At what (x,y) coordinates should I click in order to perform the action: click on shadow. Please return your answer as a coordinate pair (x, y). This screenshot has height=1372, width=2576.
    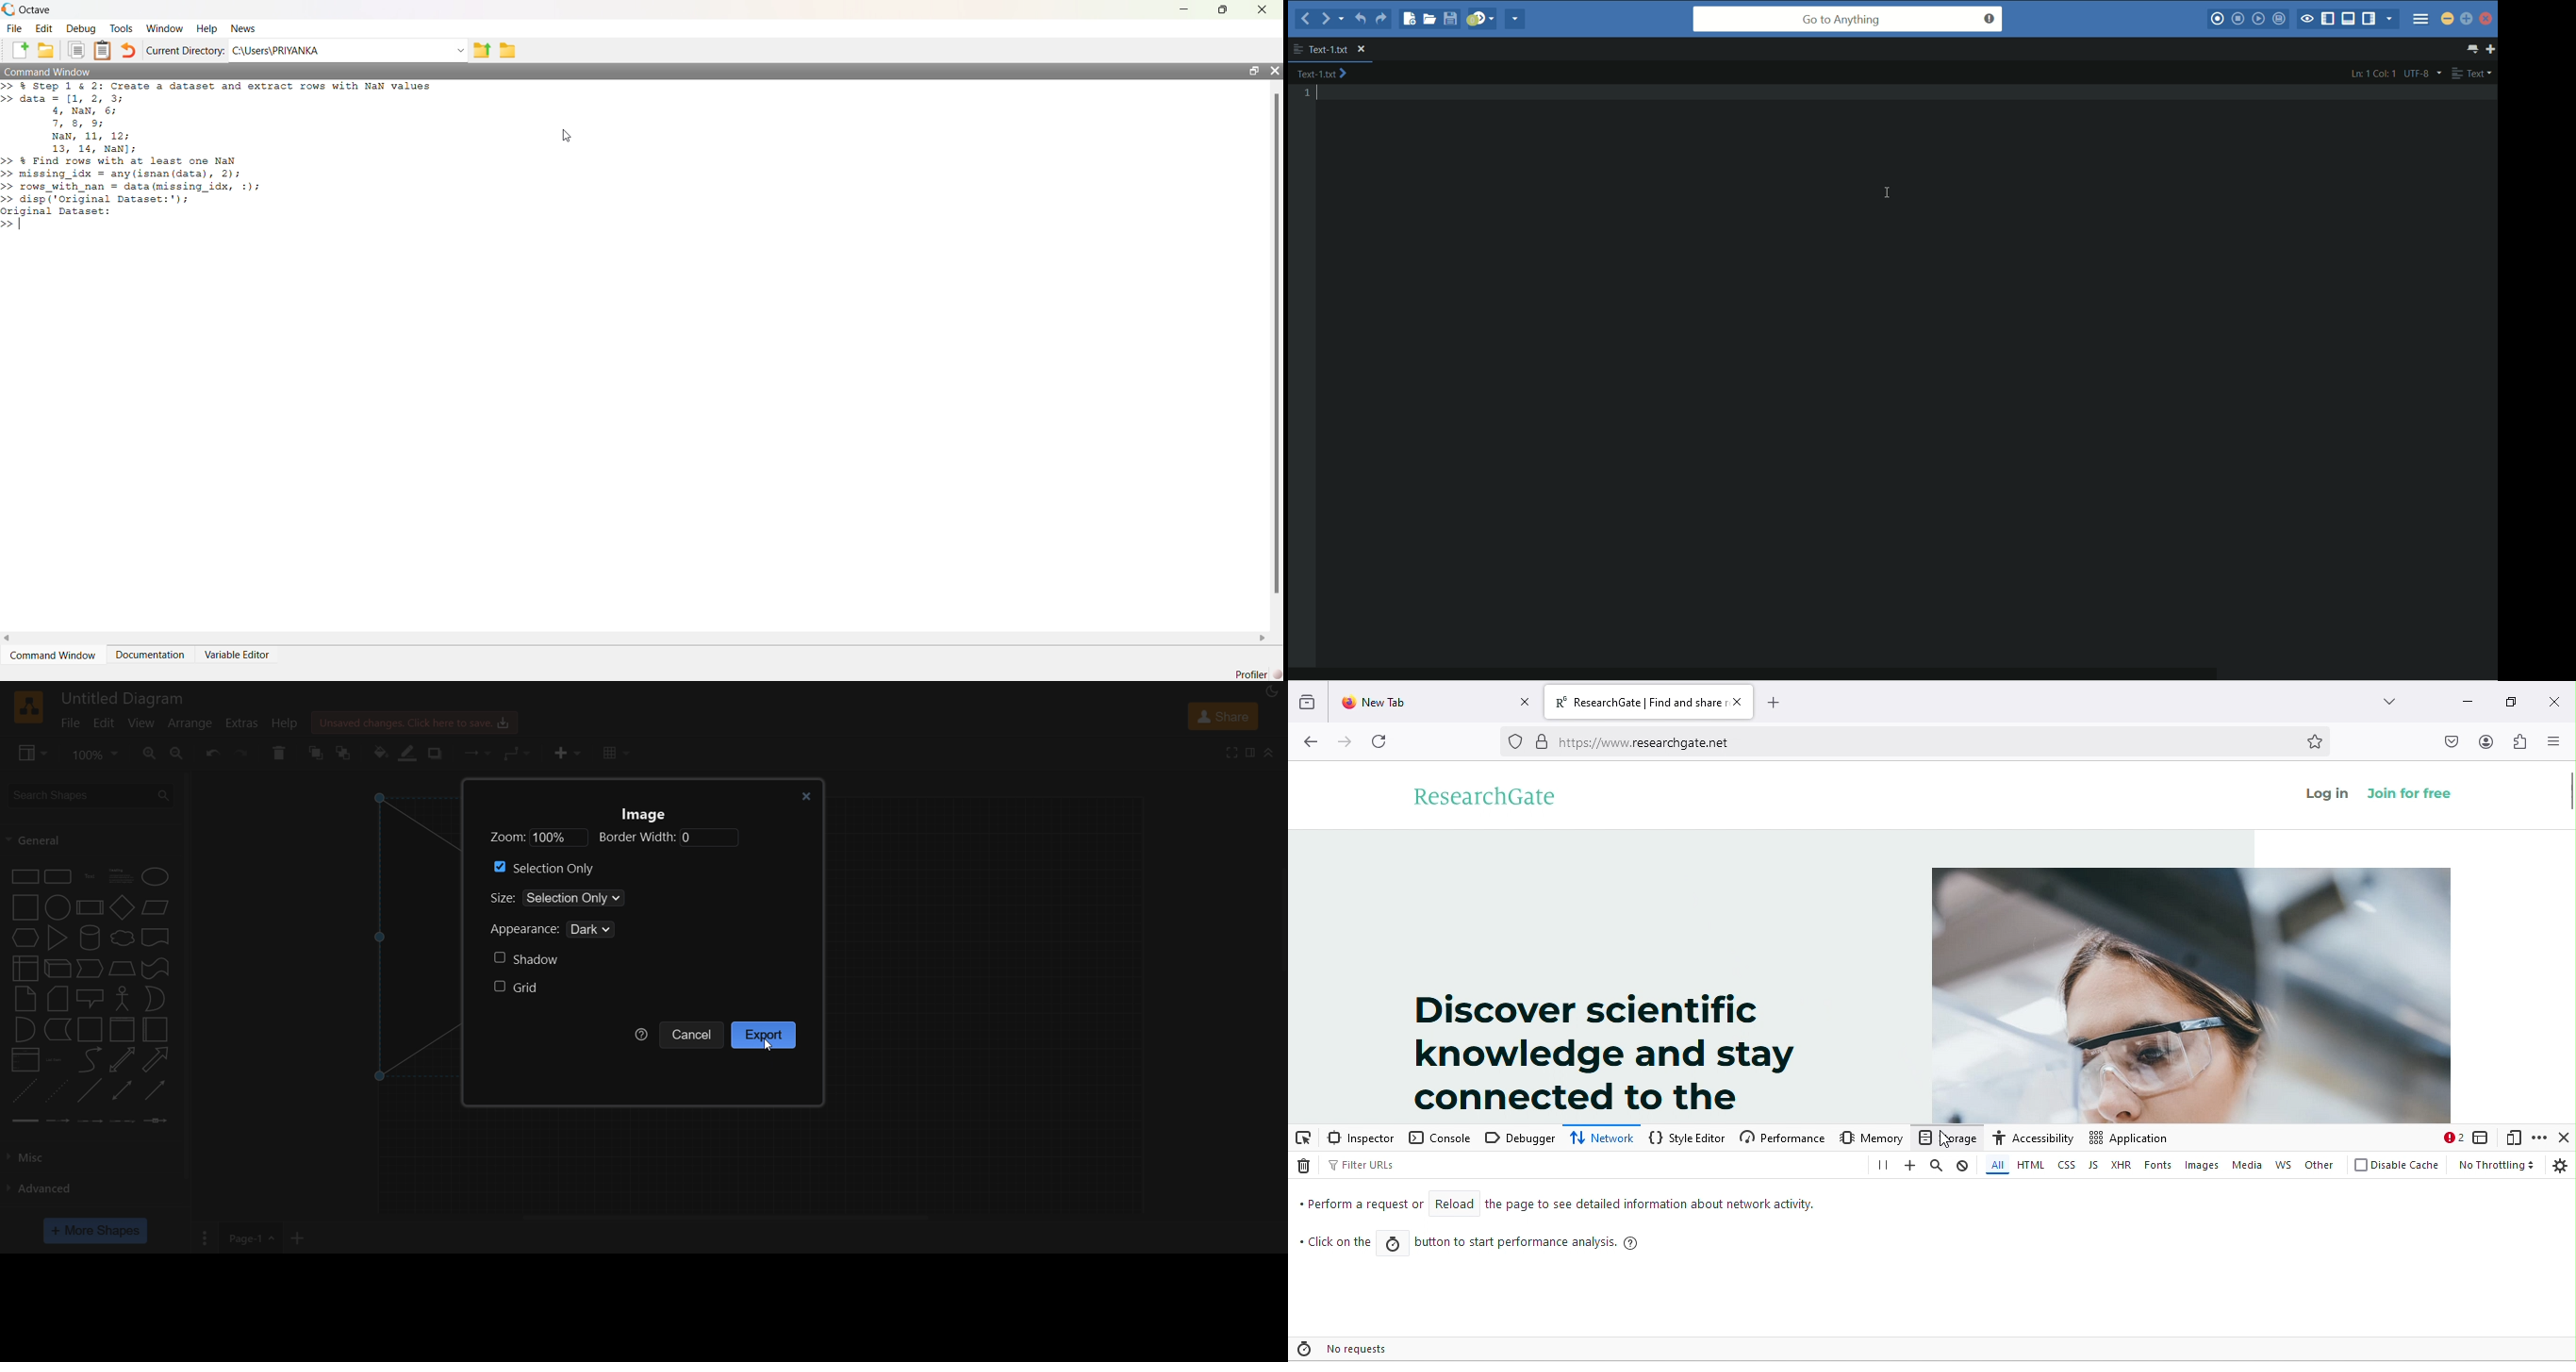
    Looking at the image, I should click on (526, 959).